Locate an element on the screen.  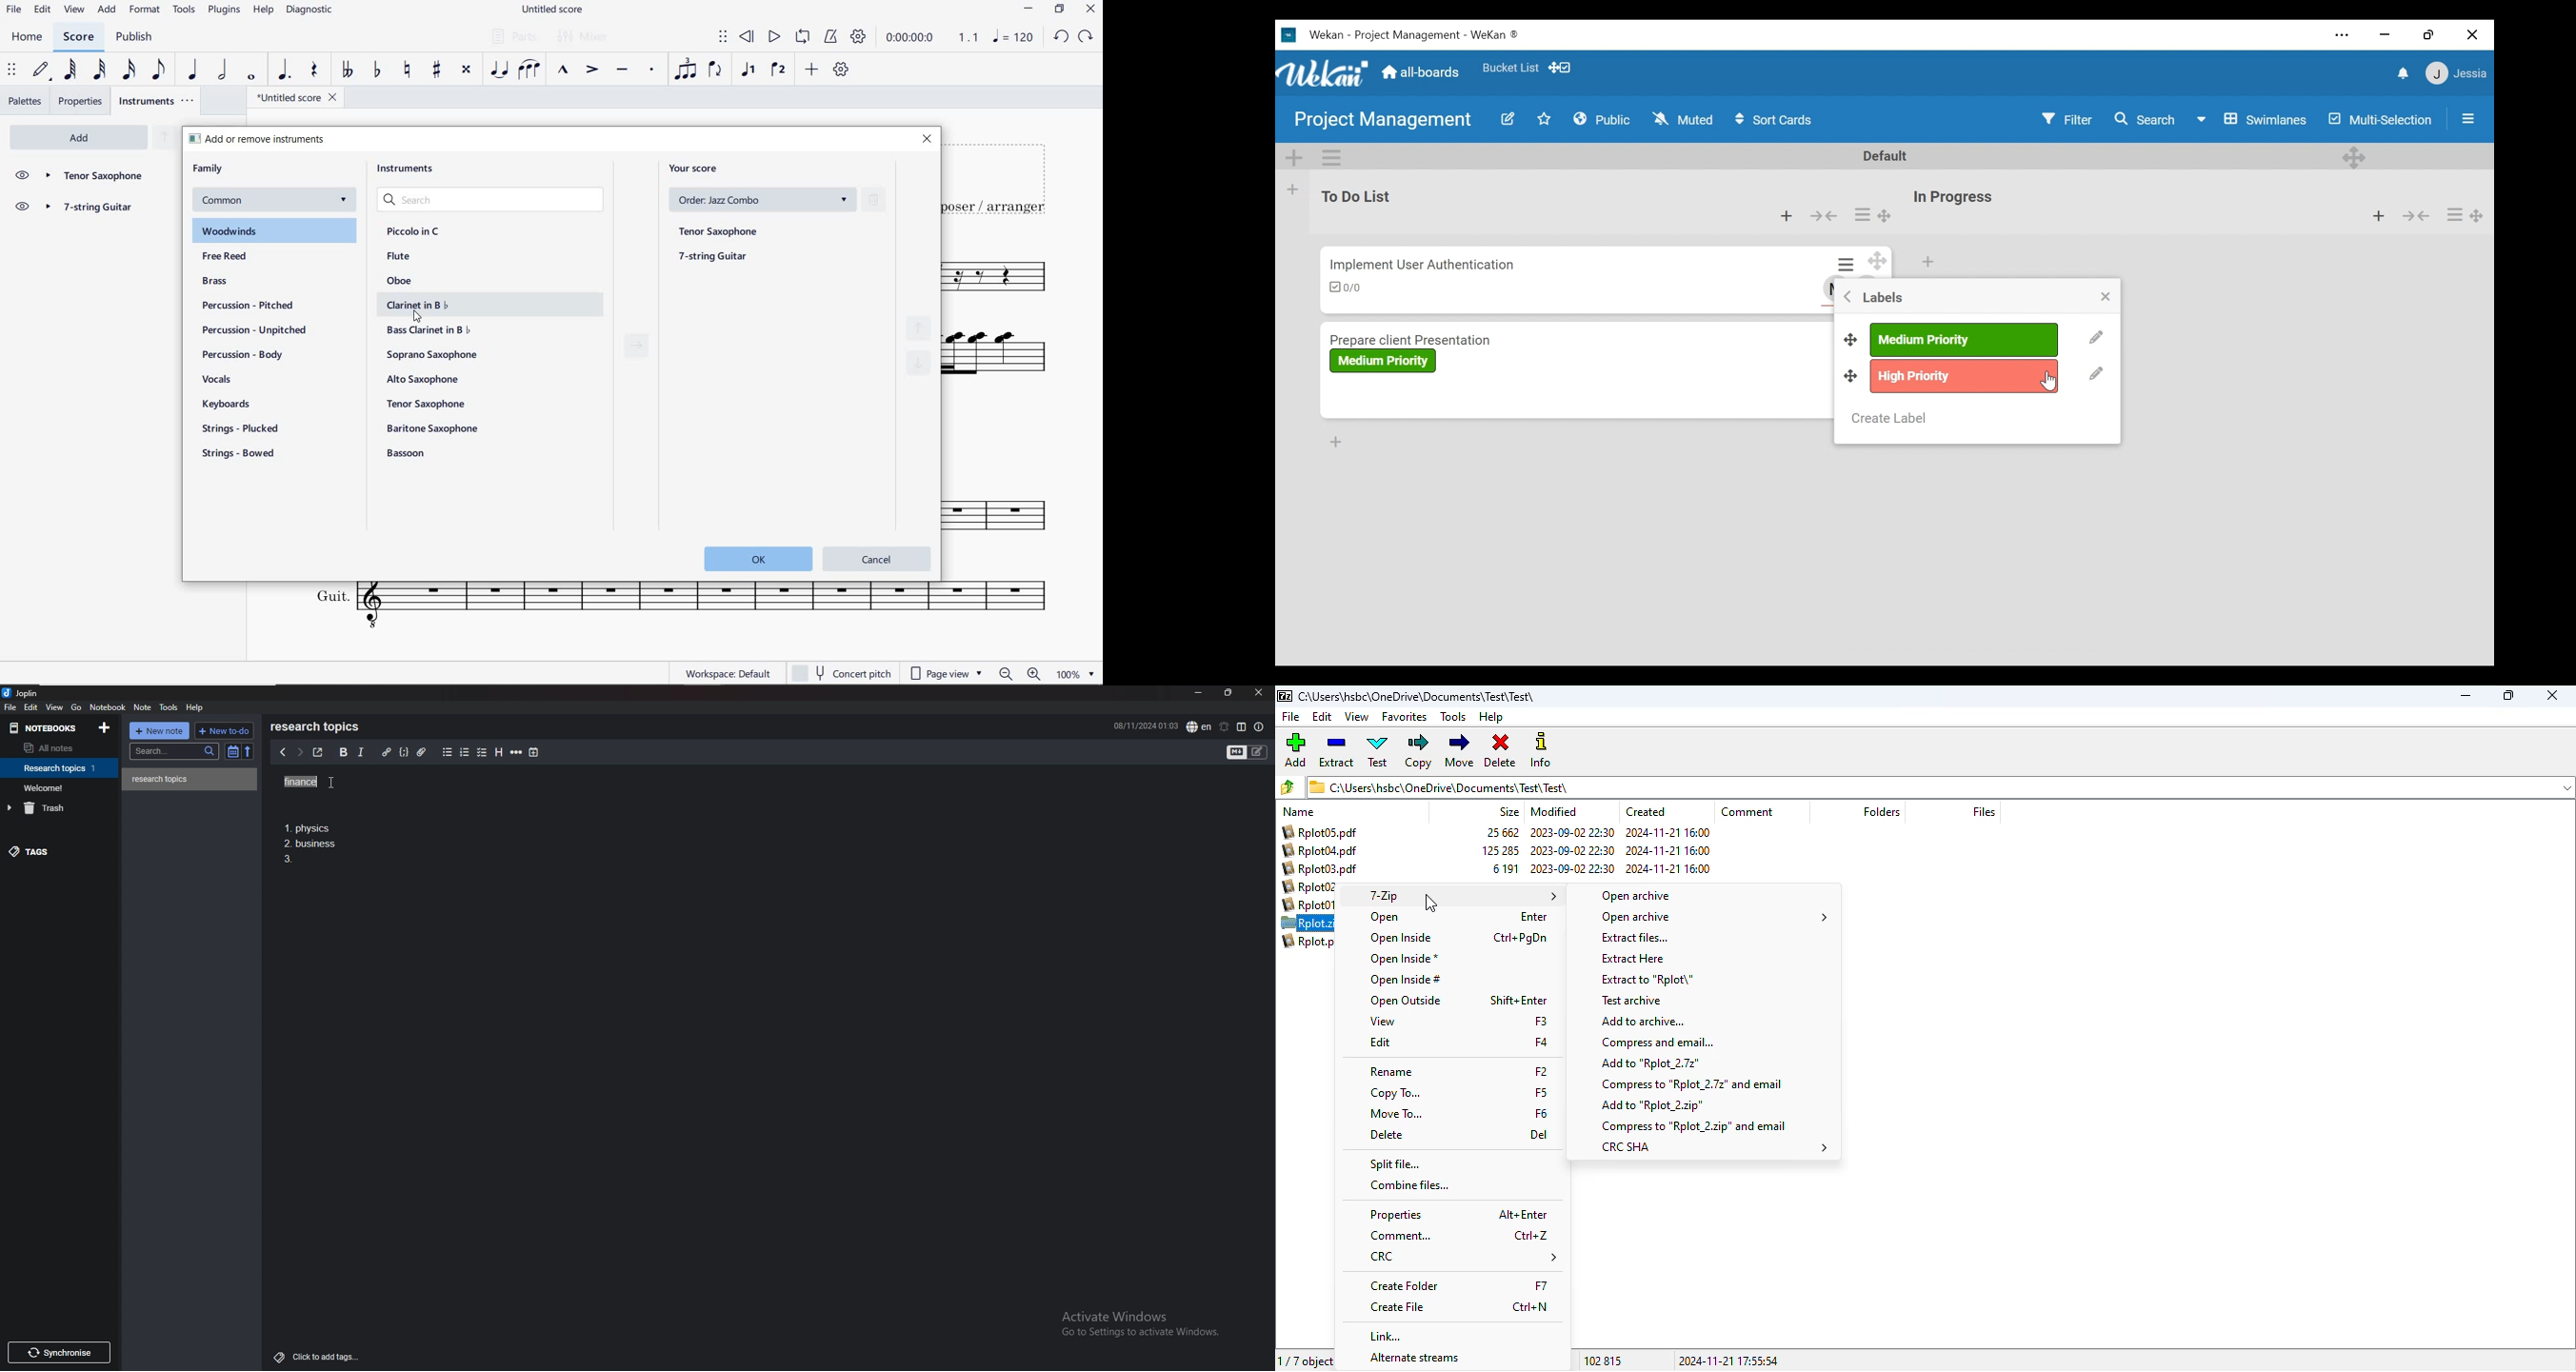
DEFAULT (STEP TIME) is located at coordinates (41, 71).